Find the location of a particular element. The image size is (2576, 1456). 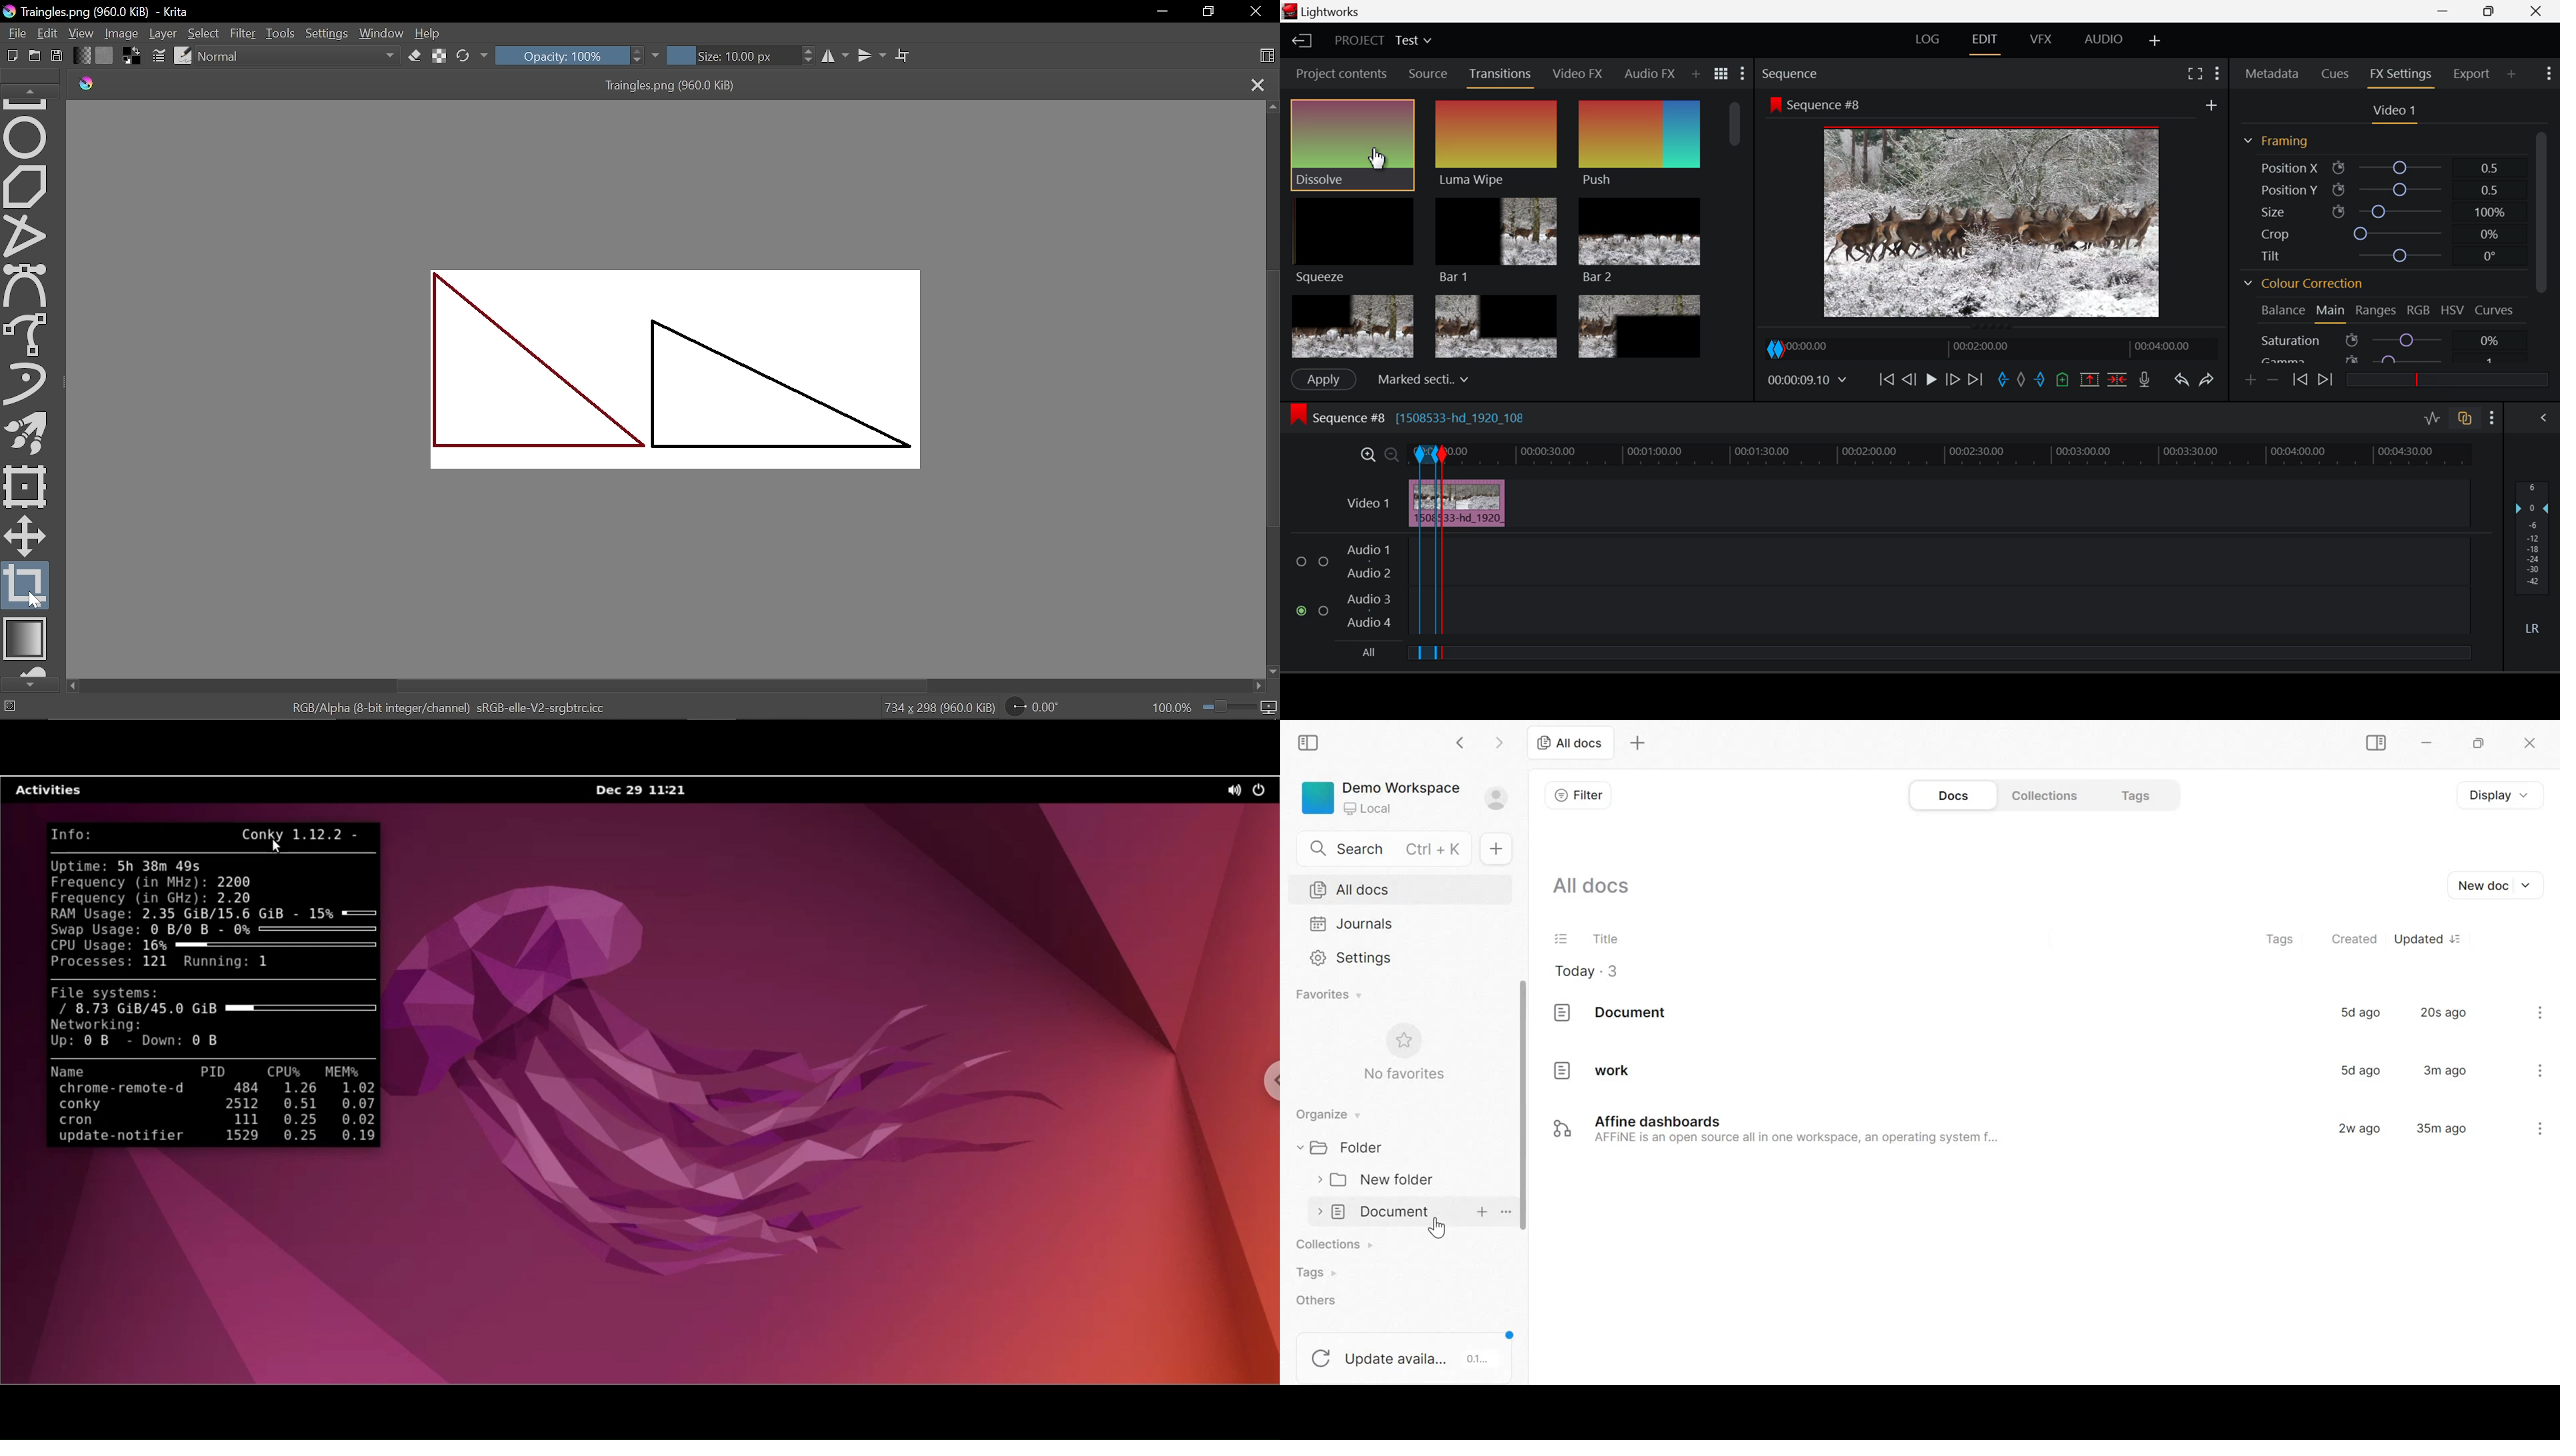

Bezier select tool is located at coordinates (25, 286).